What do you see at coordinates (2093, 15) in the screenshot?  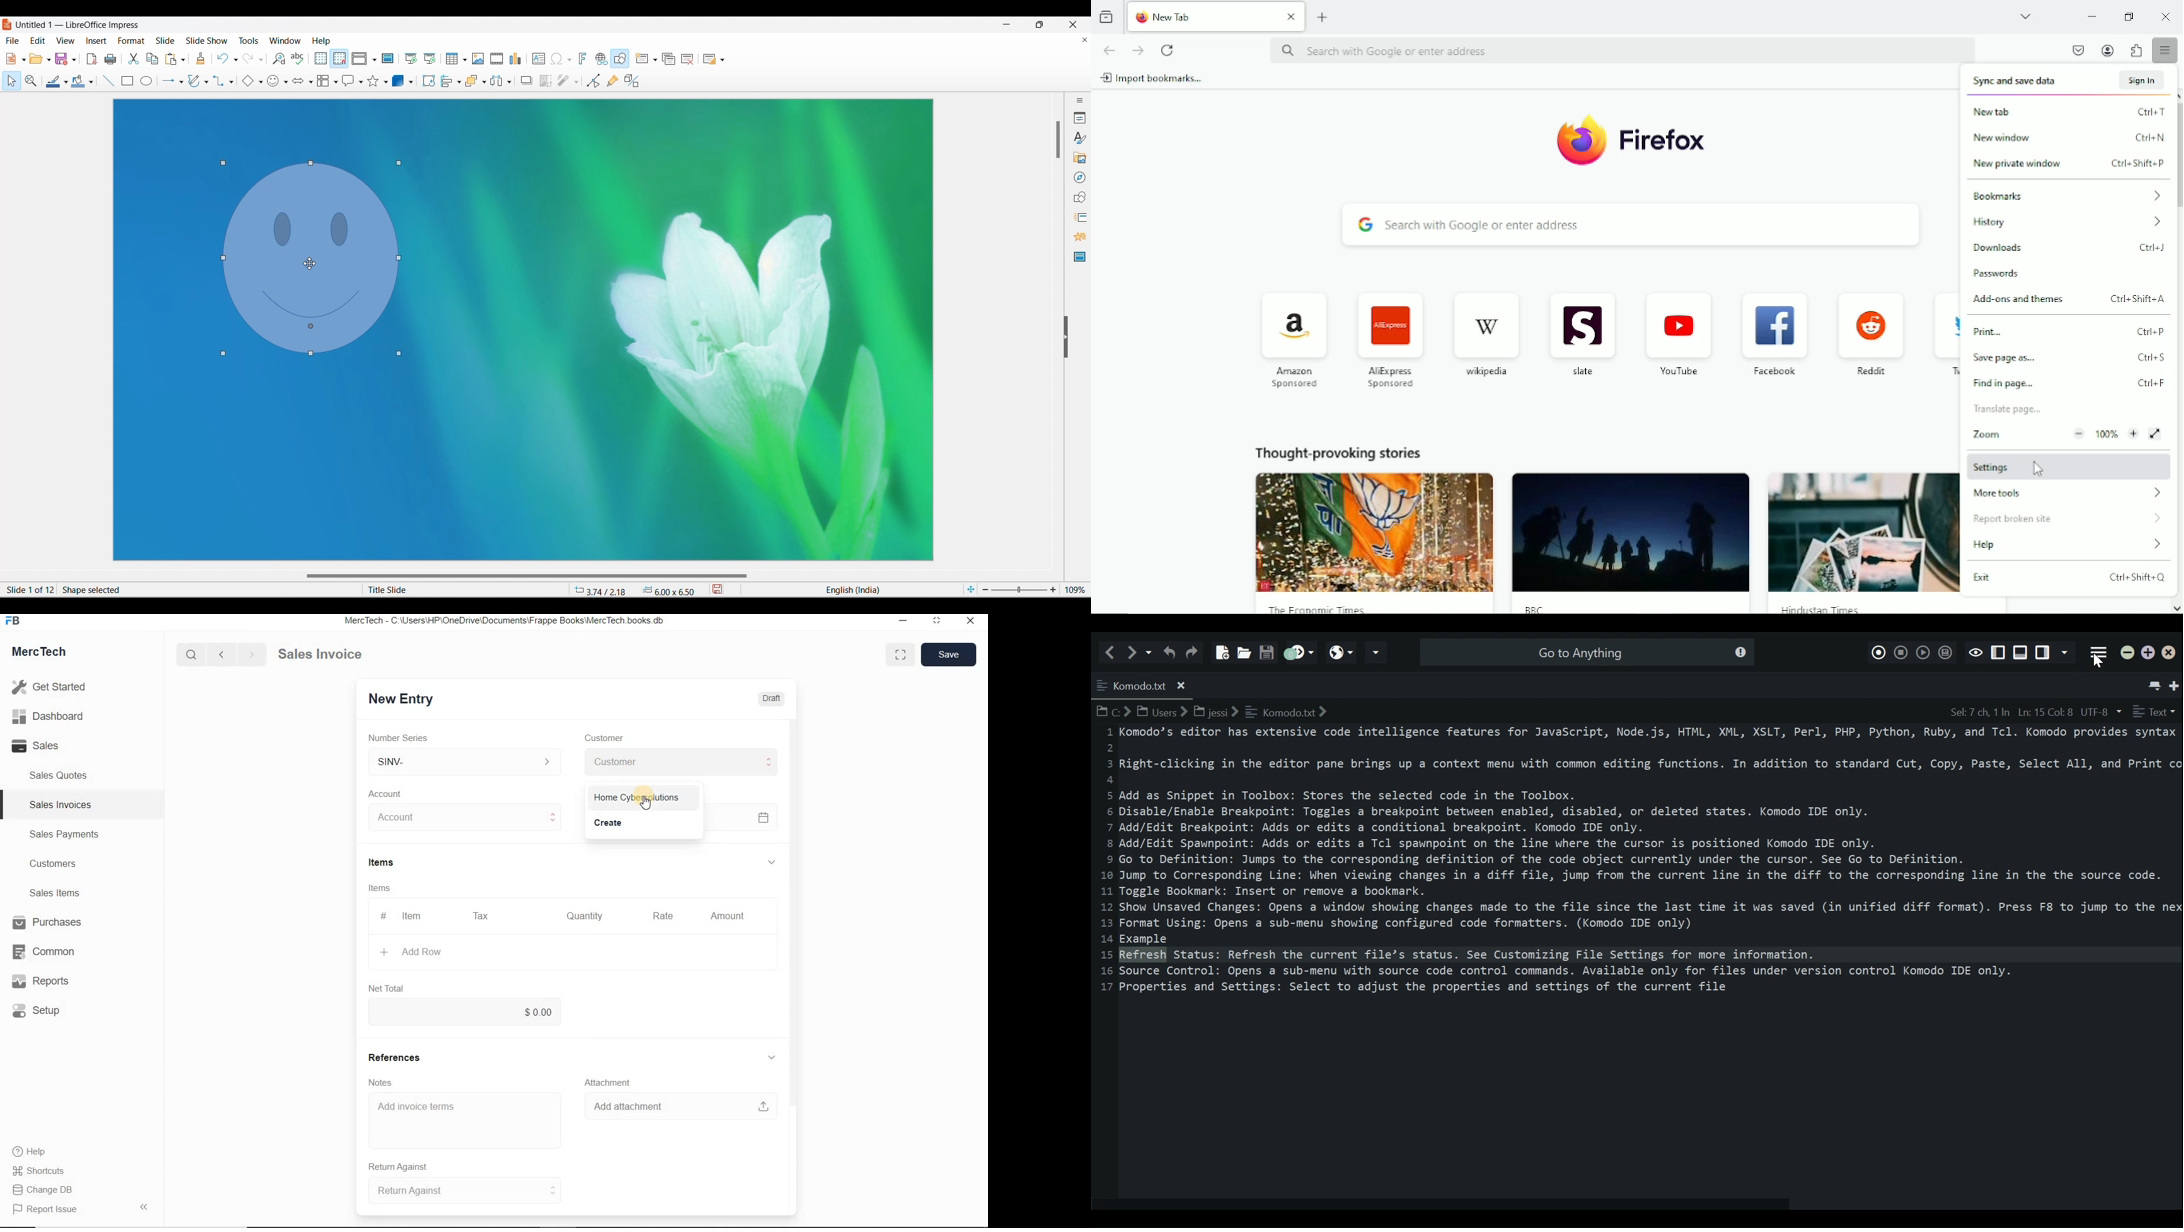 I see `minimize` at bounding box center [2093, 15].